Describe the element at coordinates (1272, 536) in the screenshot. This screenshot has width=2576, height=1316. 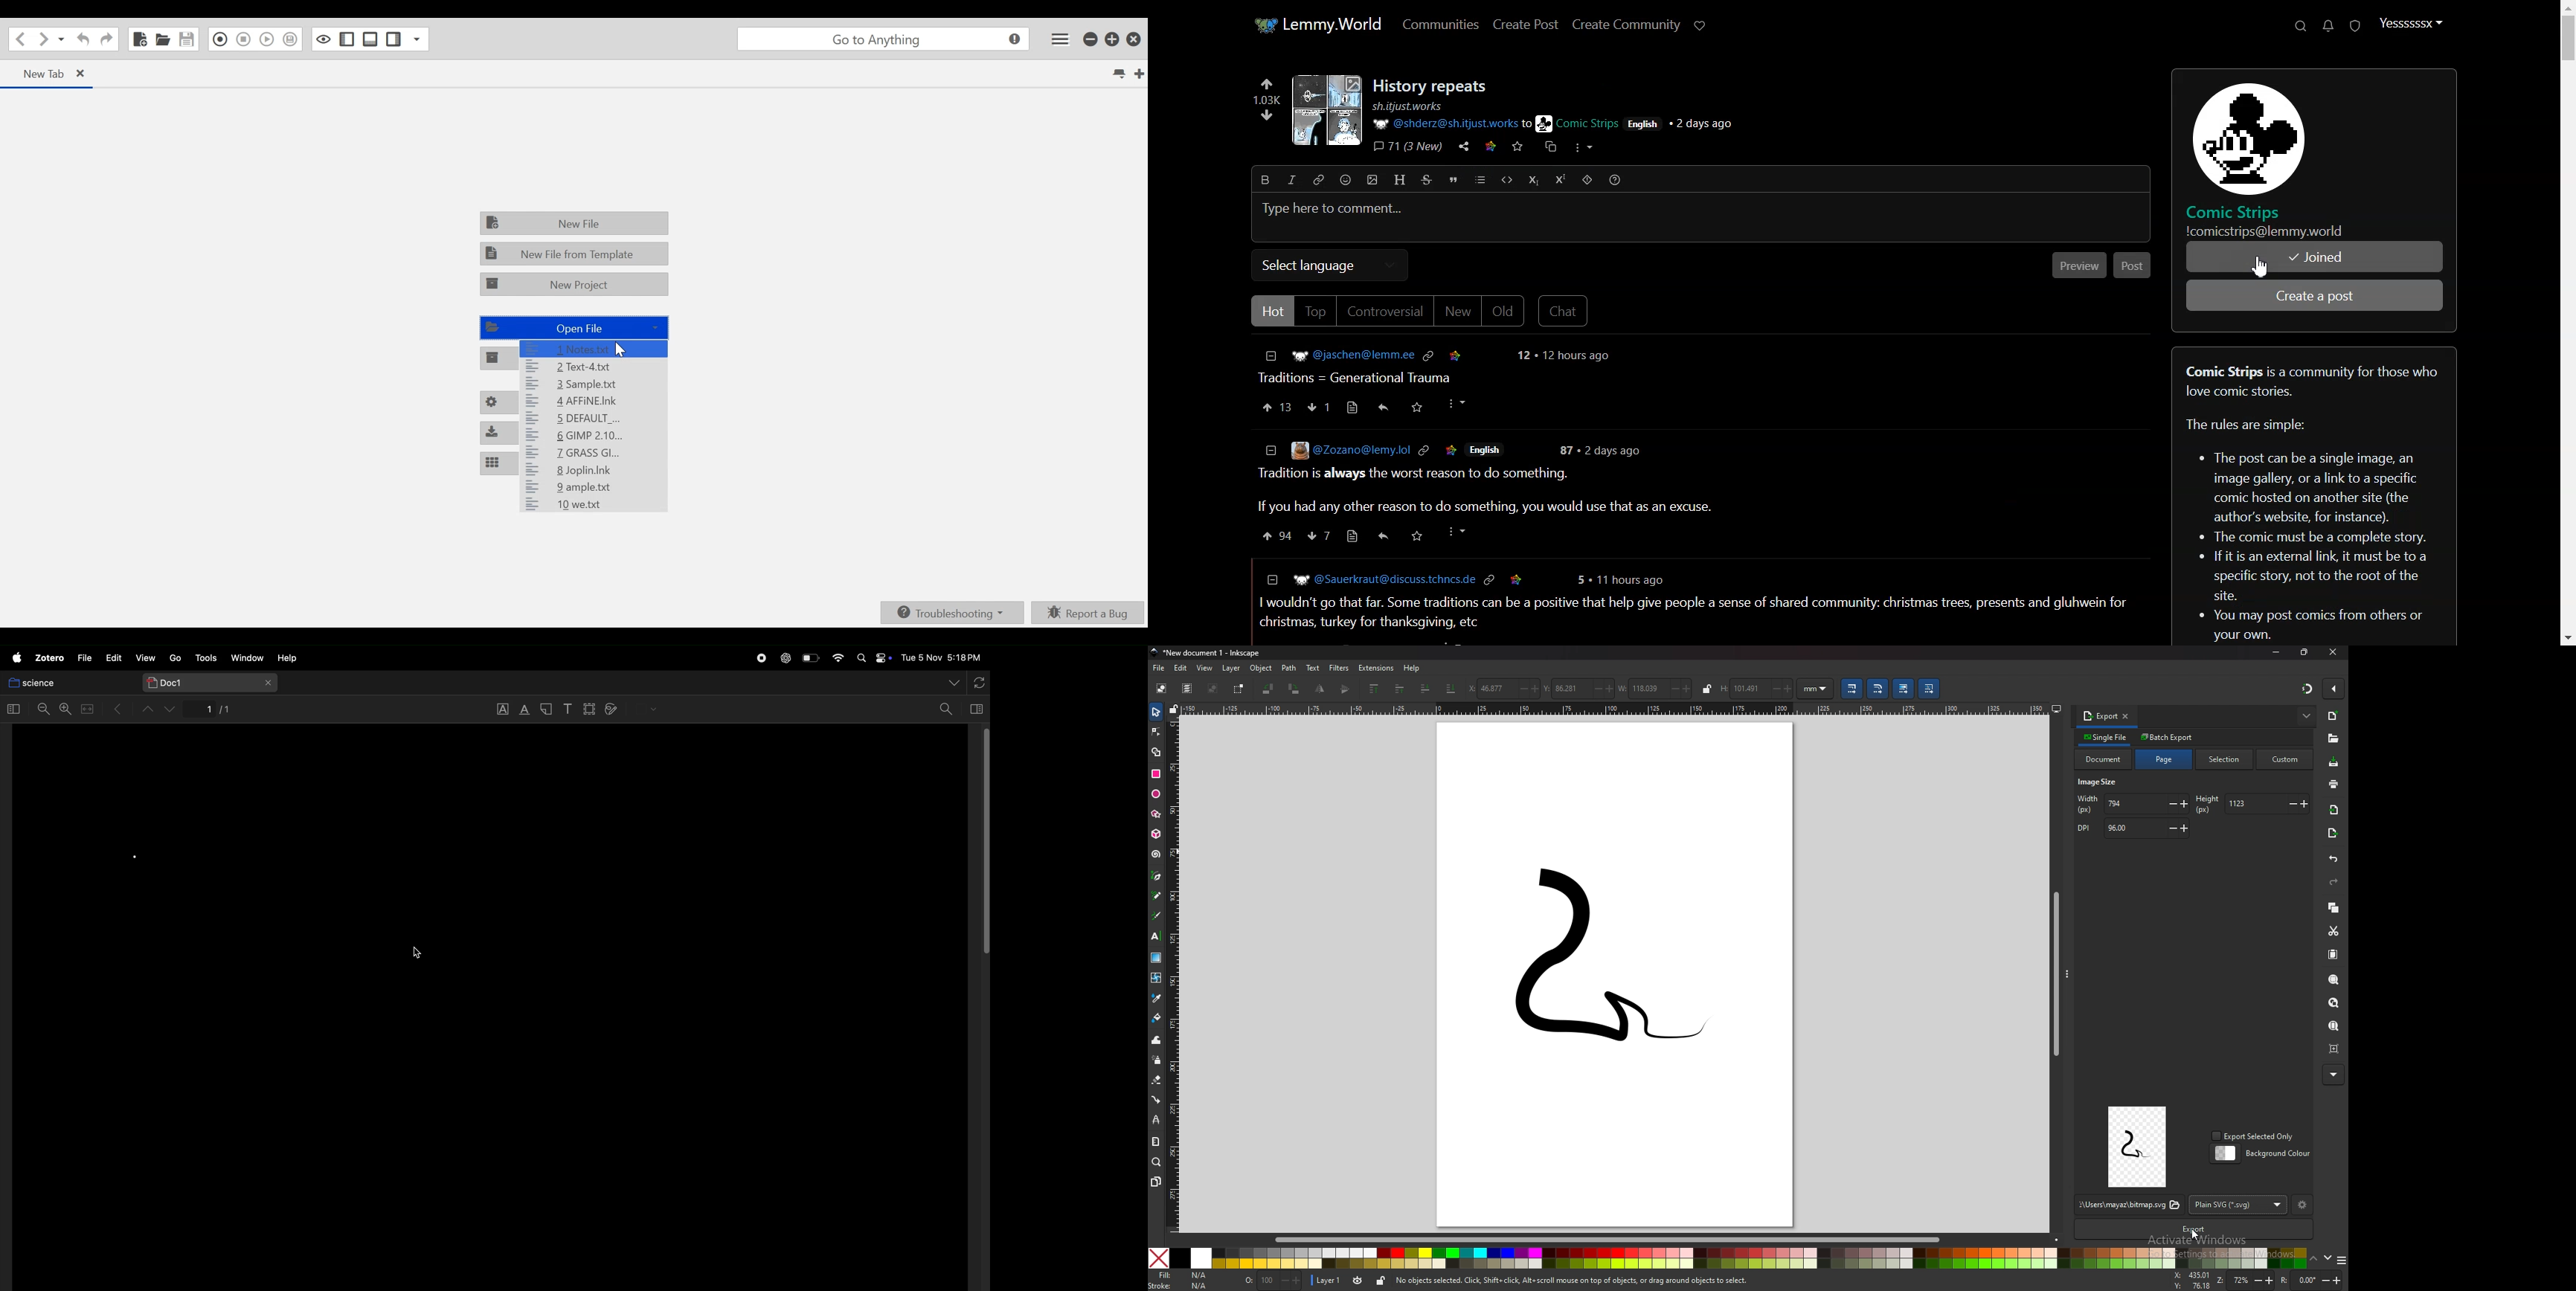
I see `Like` at that location.